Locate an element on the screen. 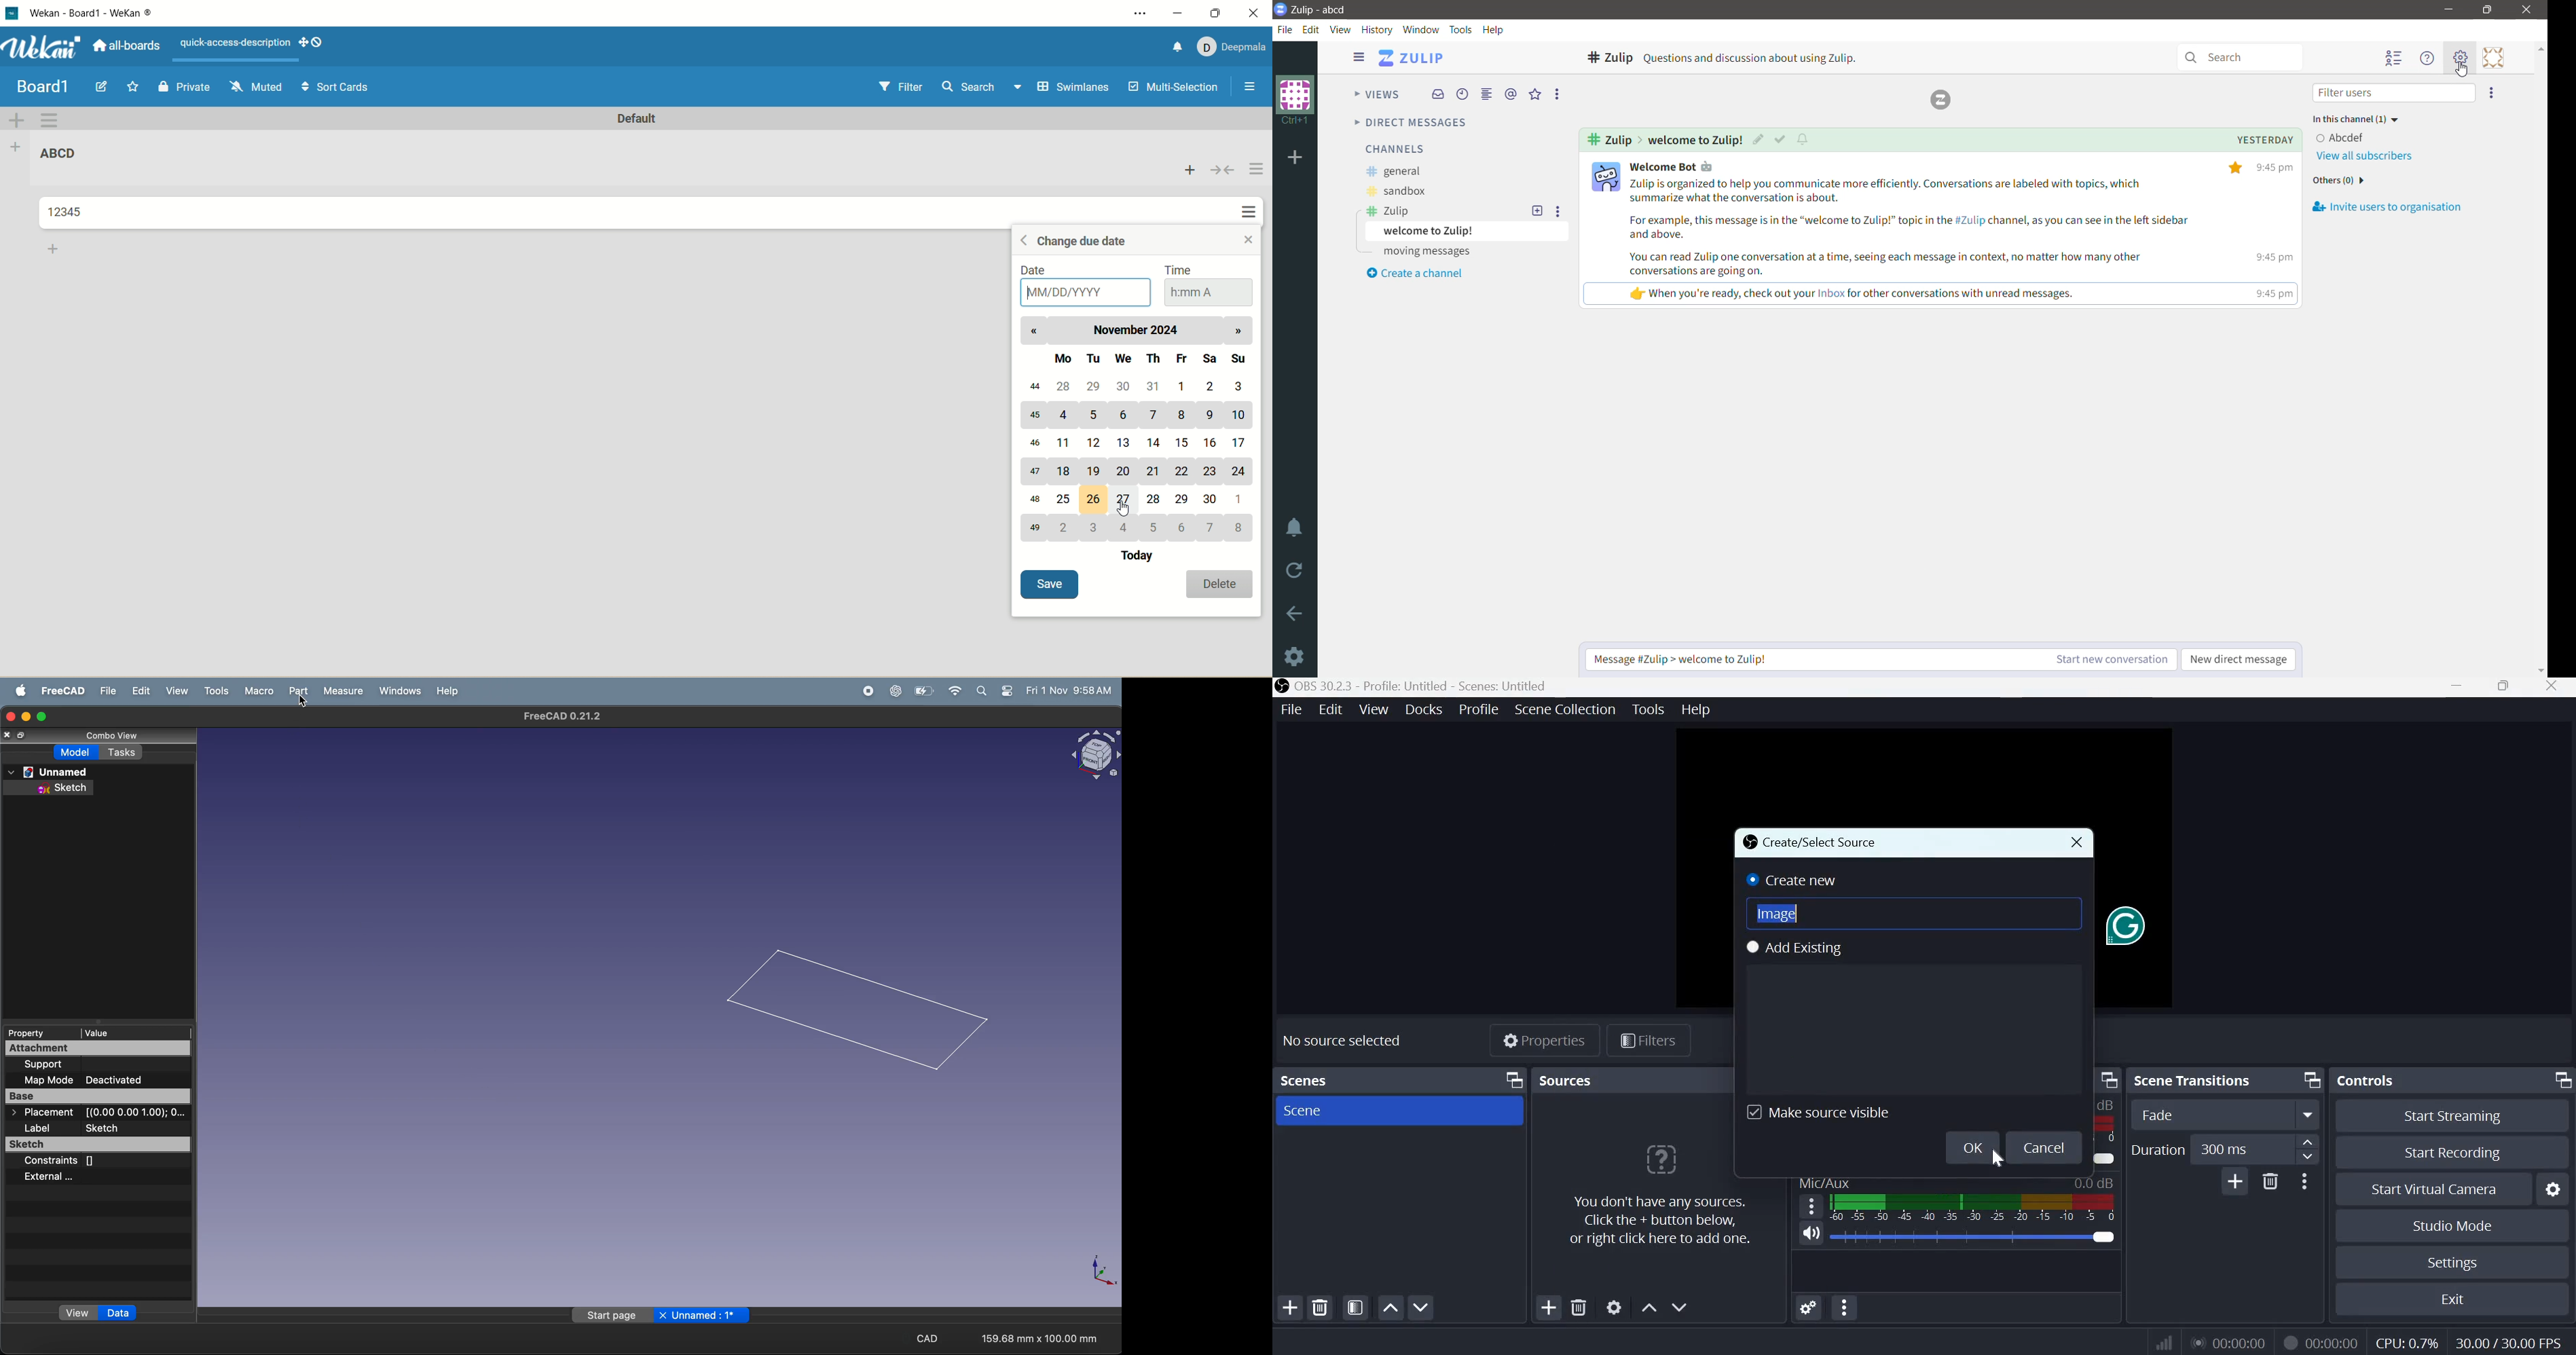  unnamed is located at coordinates (51, 772).